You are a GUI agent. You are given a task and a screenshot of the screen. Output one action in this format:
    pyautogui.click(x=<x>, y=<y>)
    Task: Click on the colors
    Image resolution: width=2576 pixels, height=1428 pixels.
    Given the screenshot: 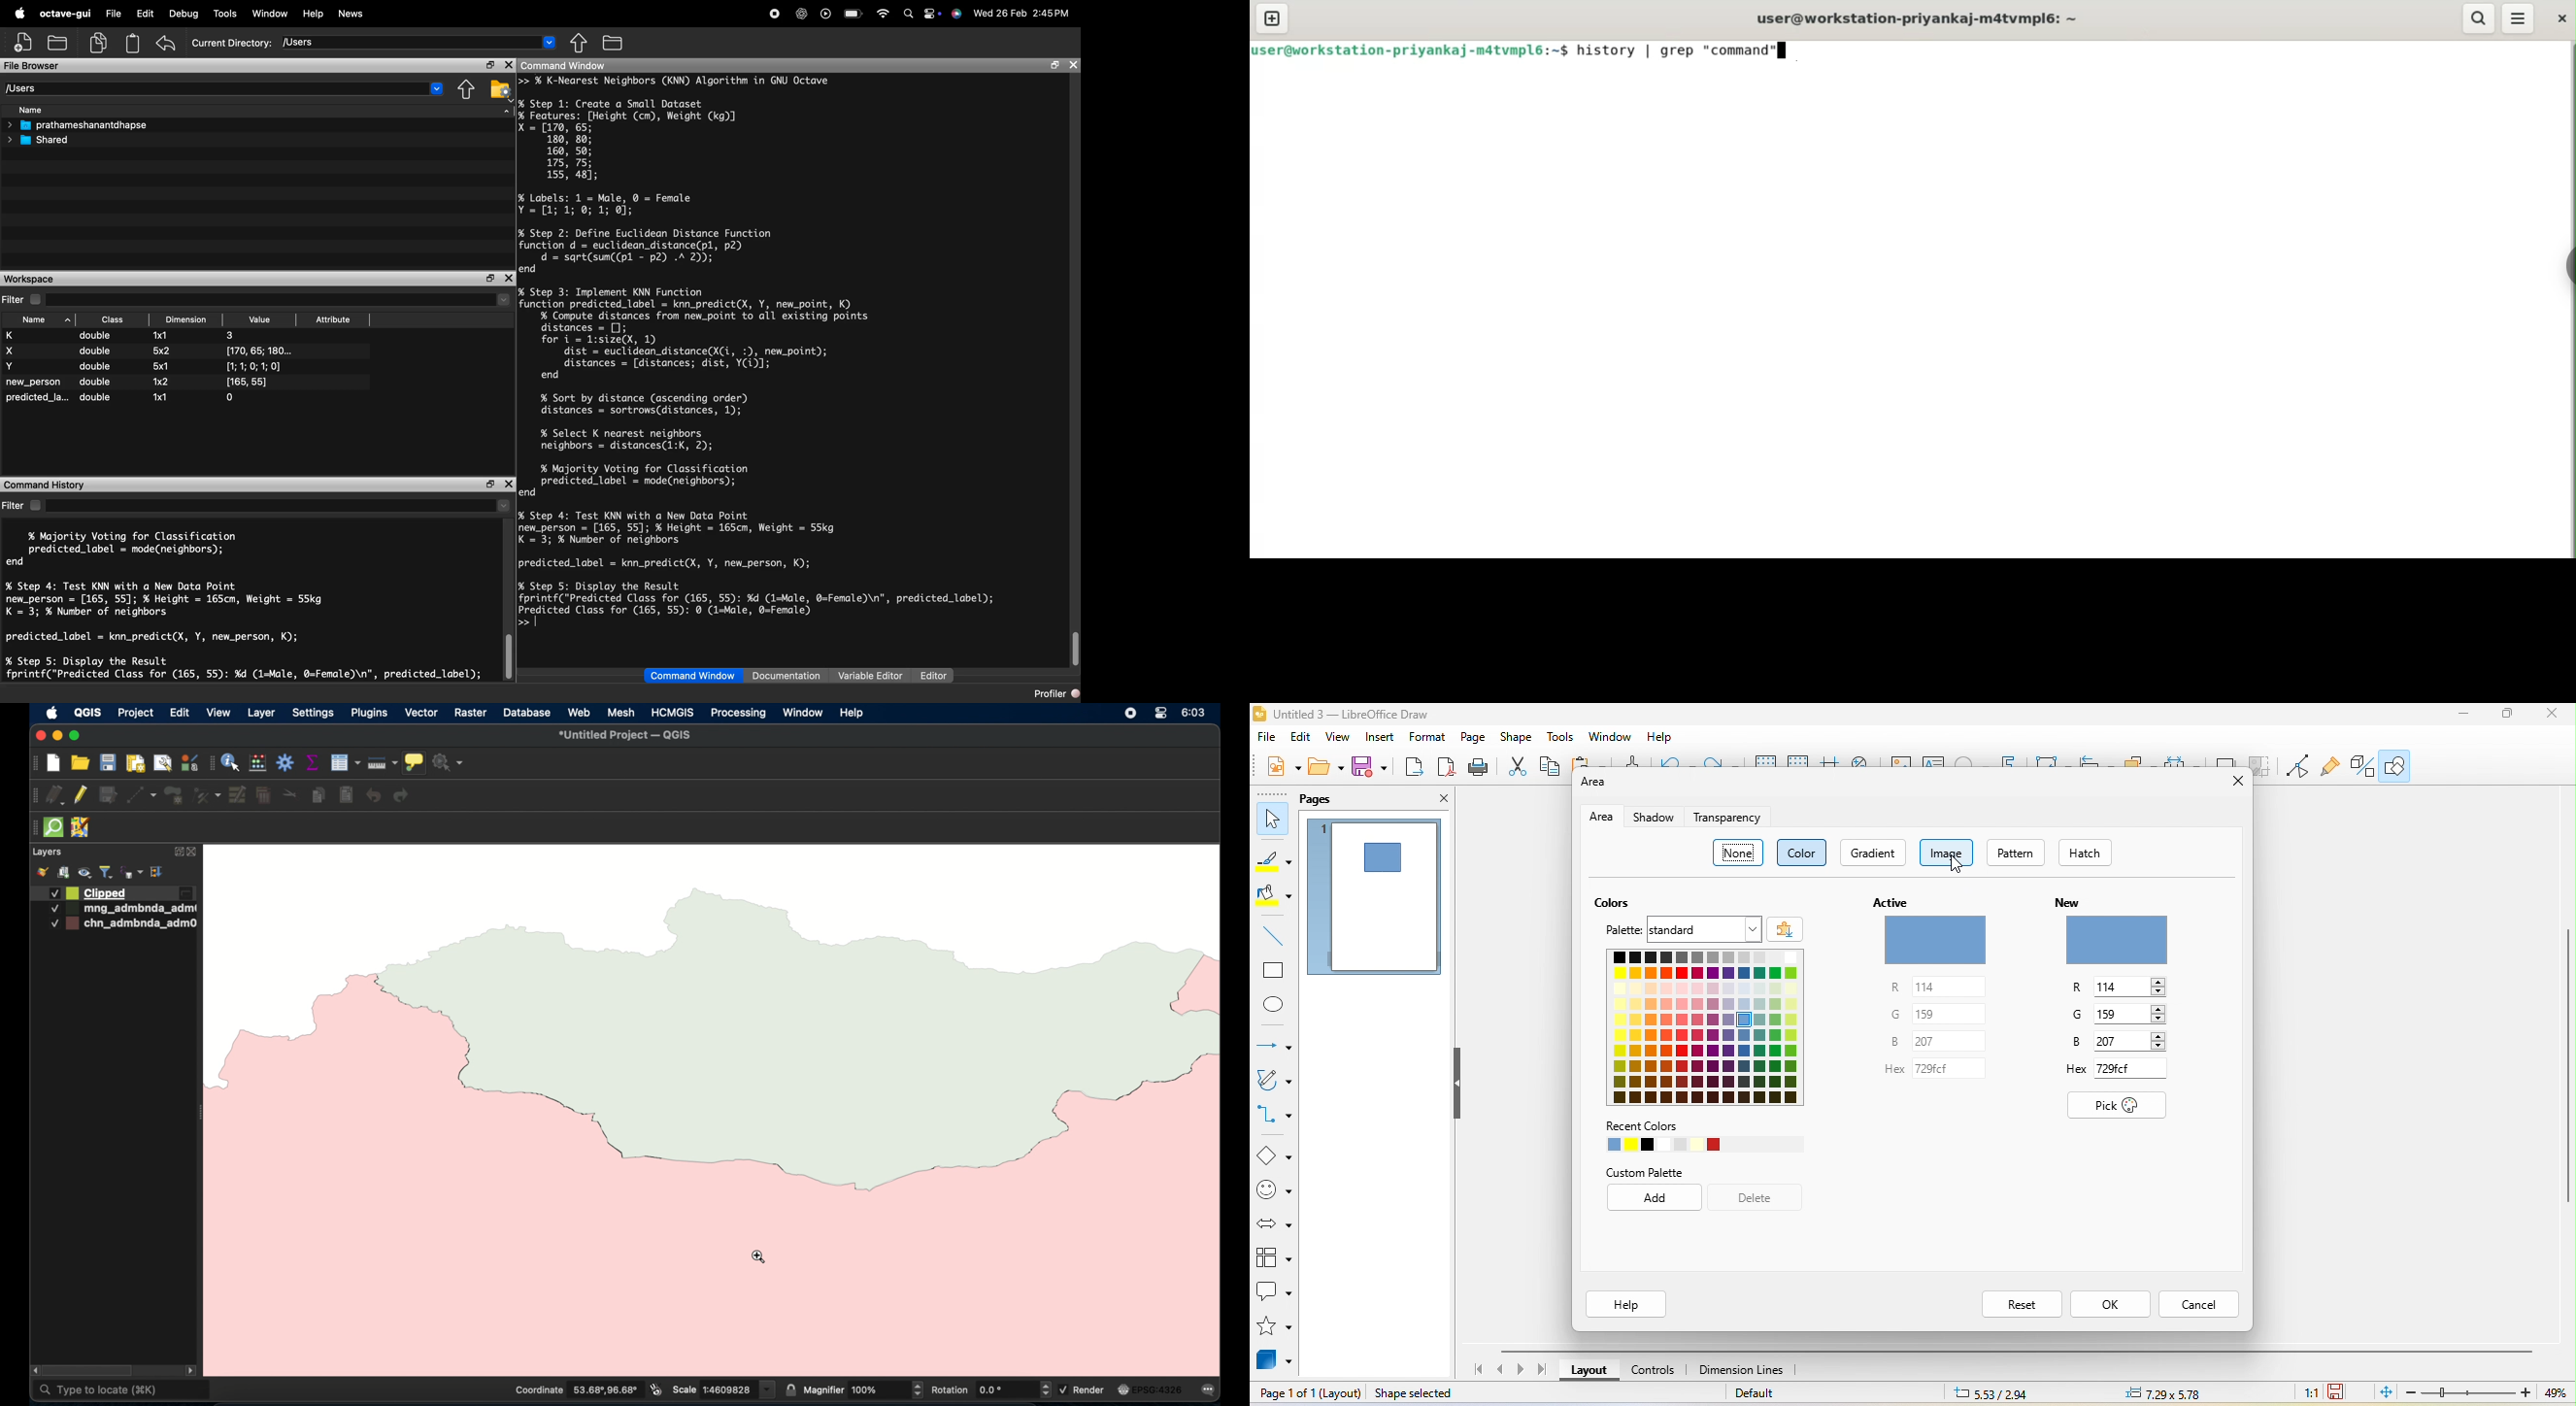 What is the action you would take?
    pyautogui.click(x=1714, y=1030)
    